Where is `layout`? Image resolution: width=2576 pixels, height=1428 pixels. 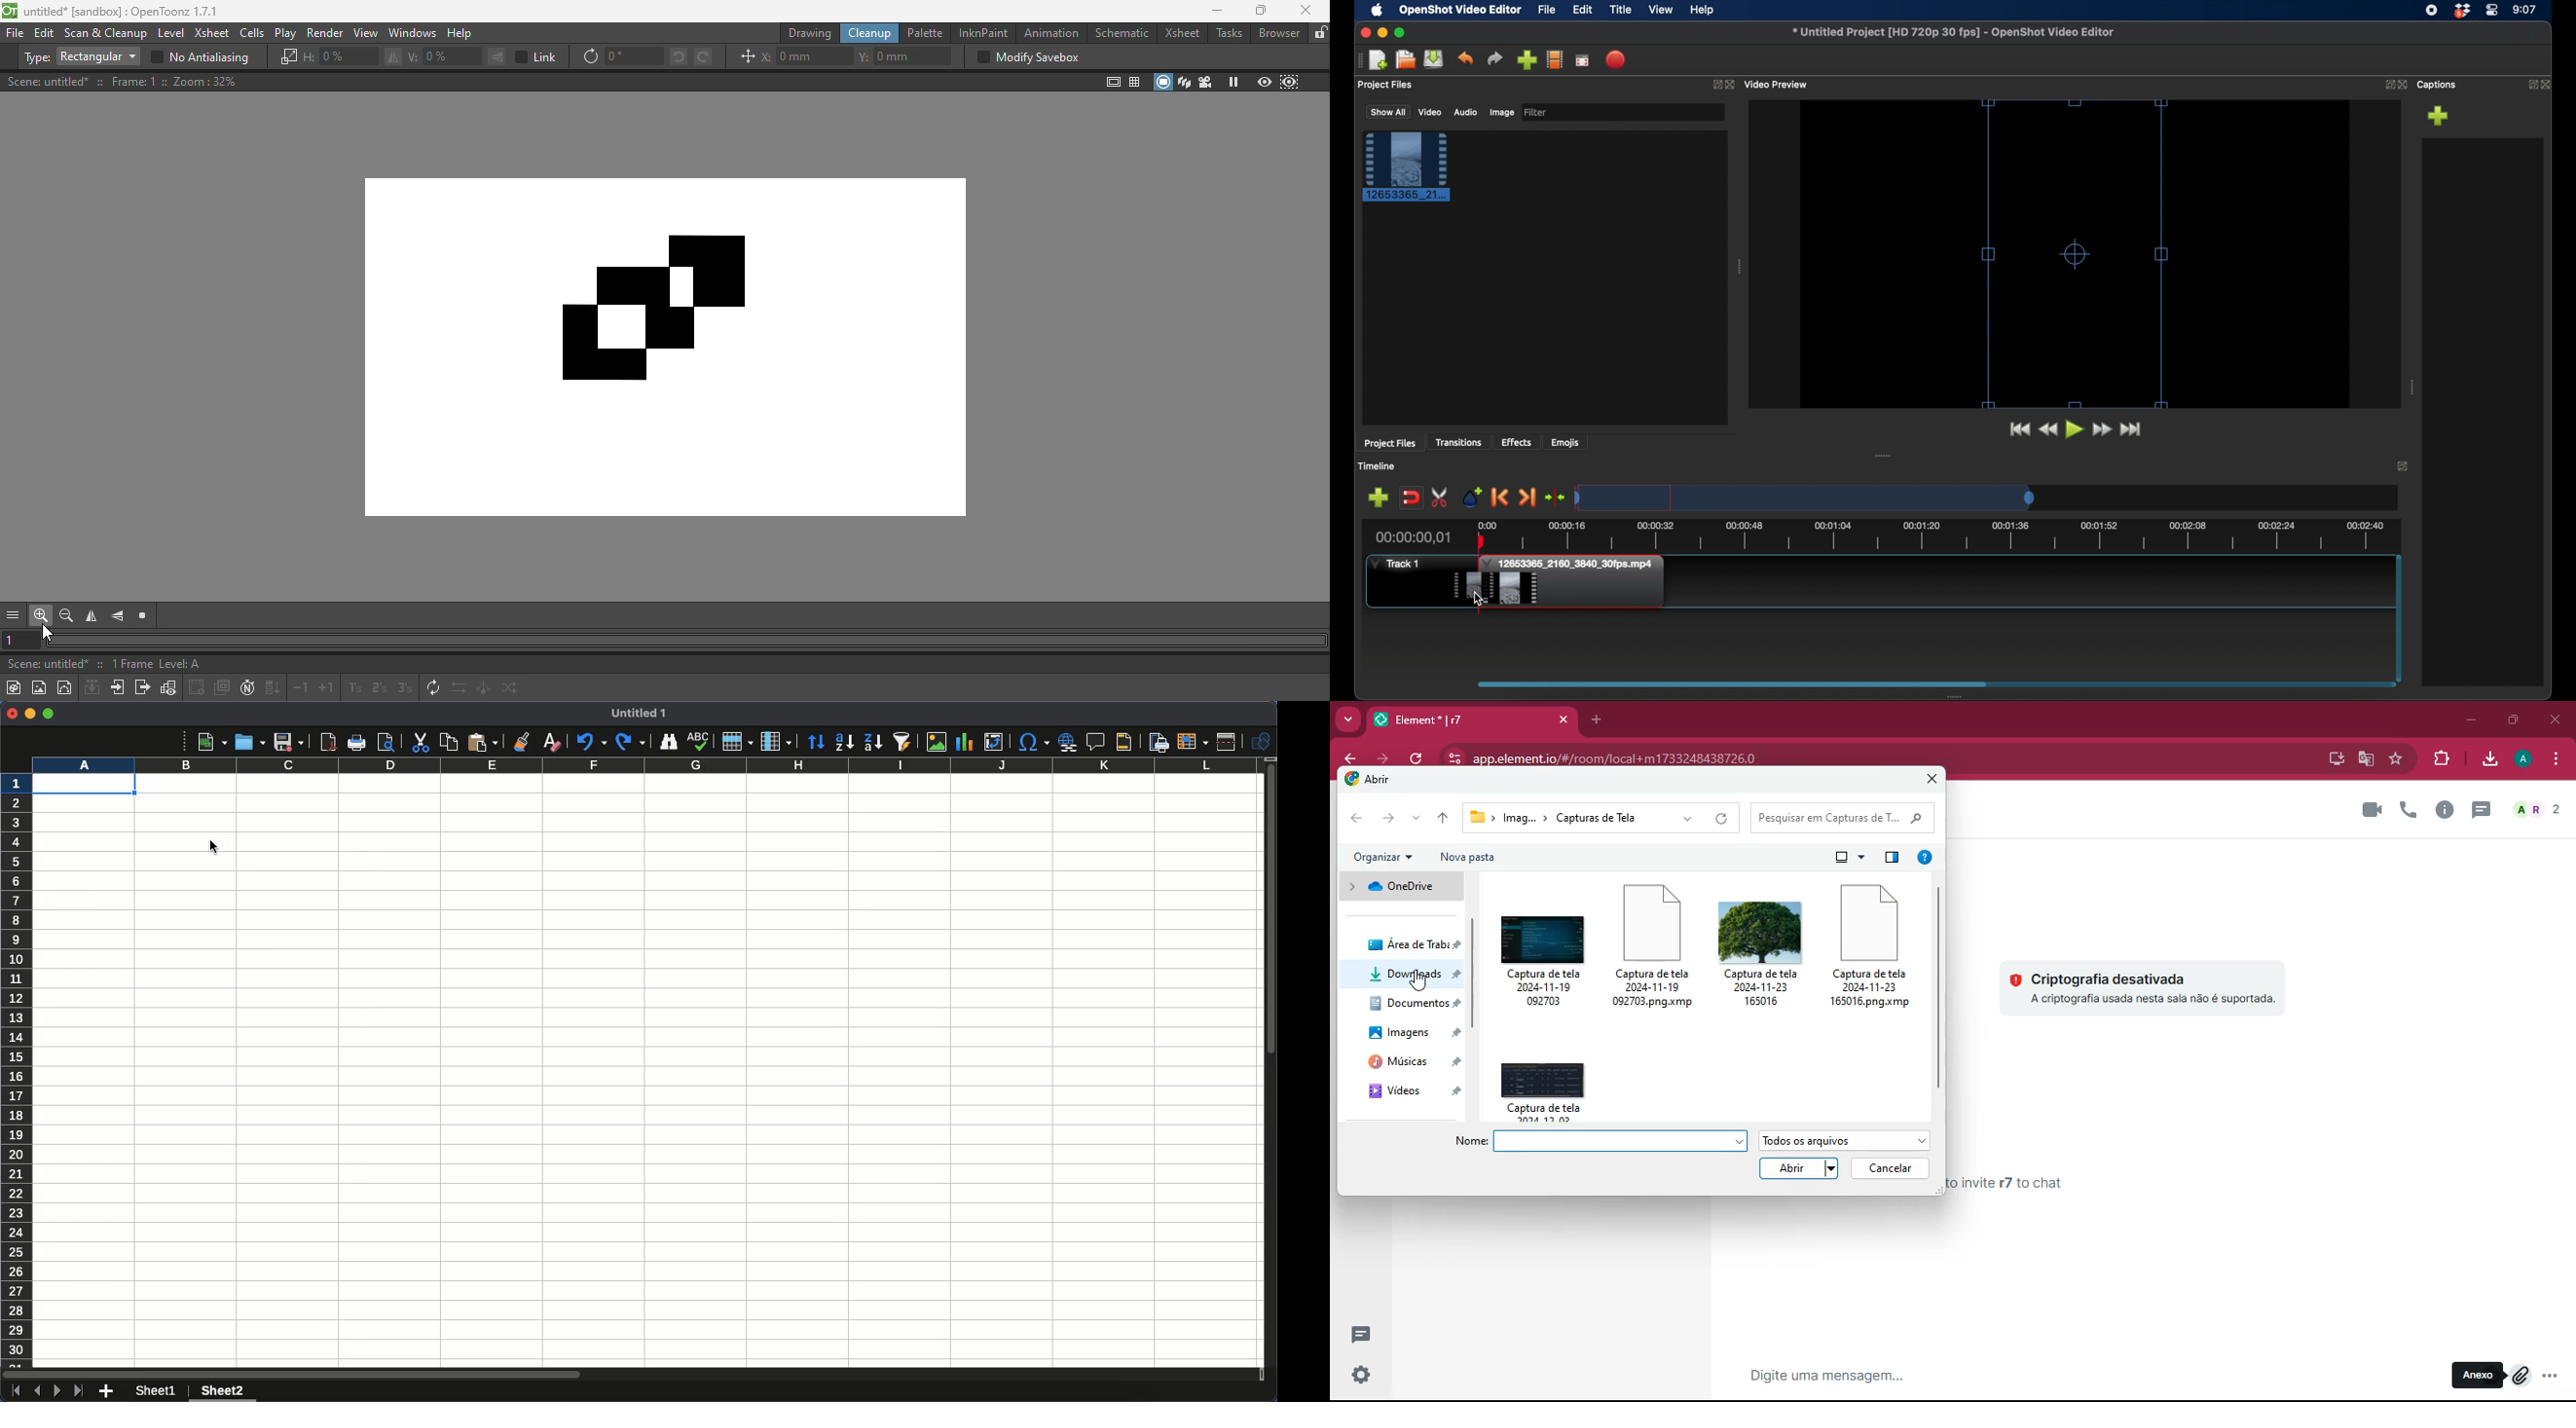 layout is located at coordinates (1852, 857).